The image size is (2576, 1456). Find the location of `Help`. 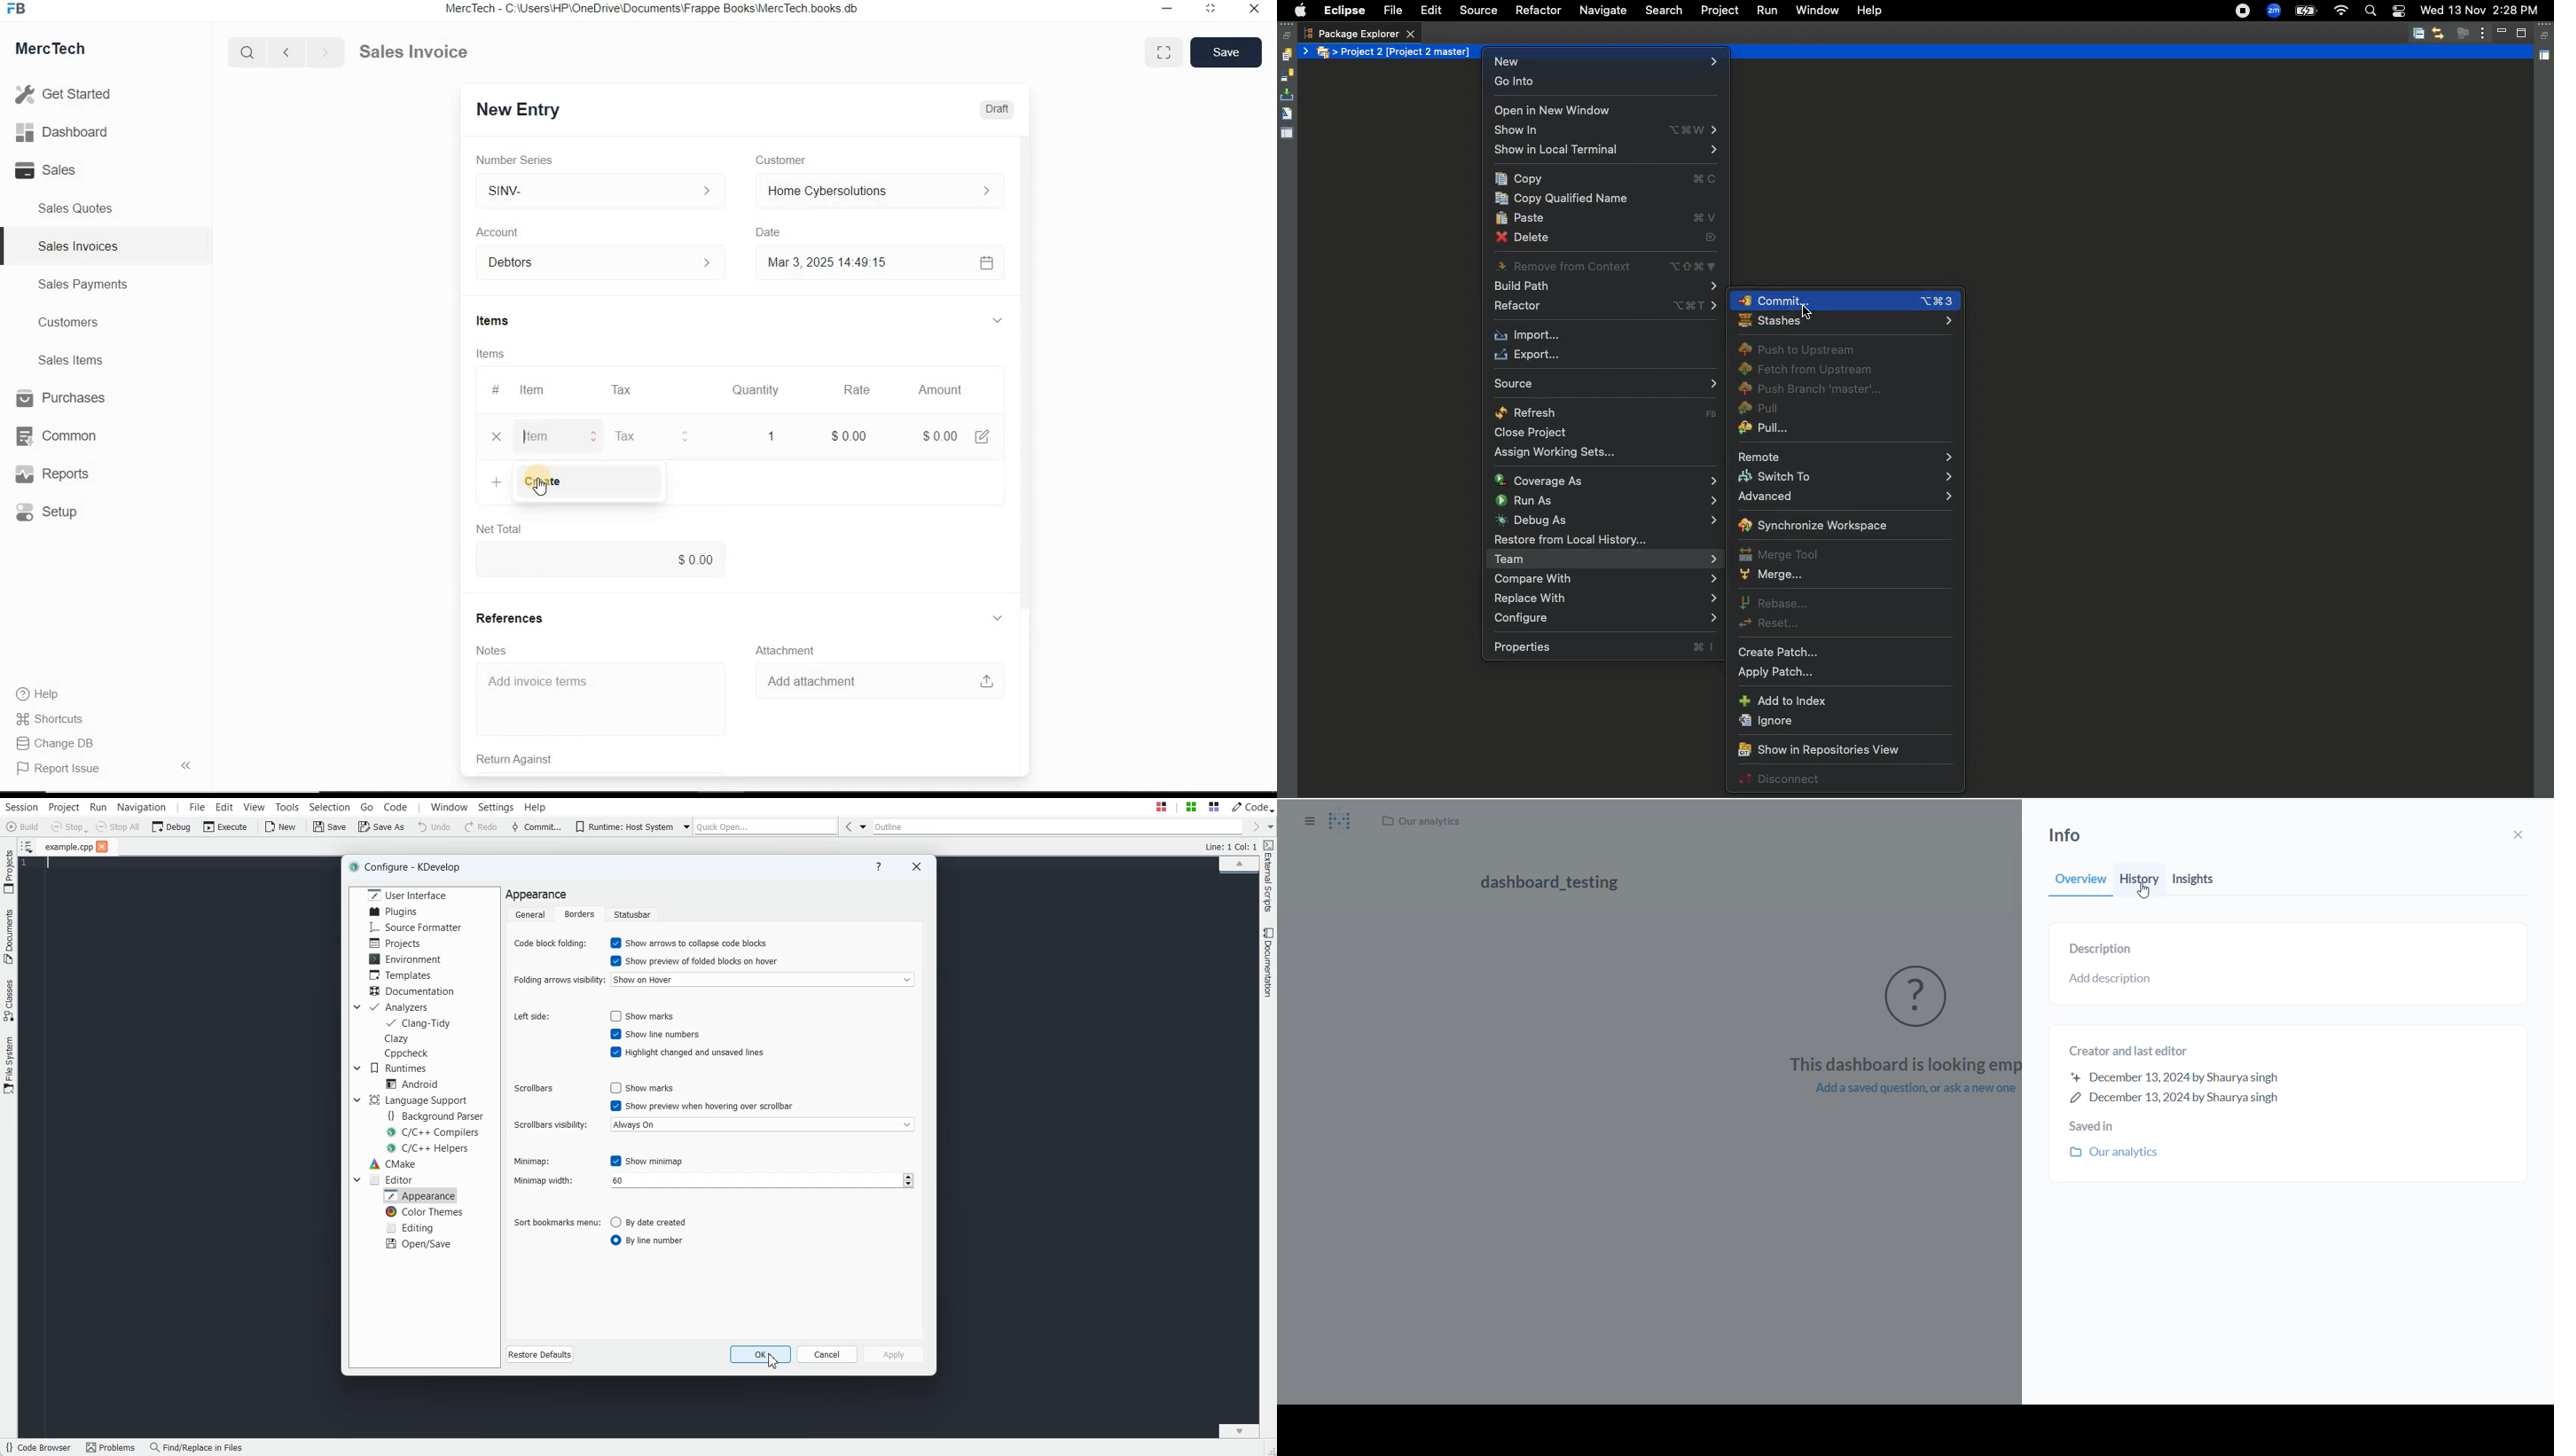

Help is located at coordinates (1869, 10).